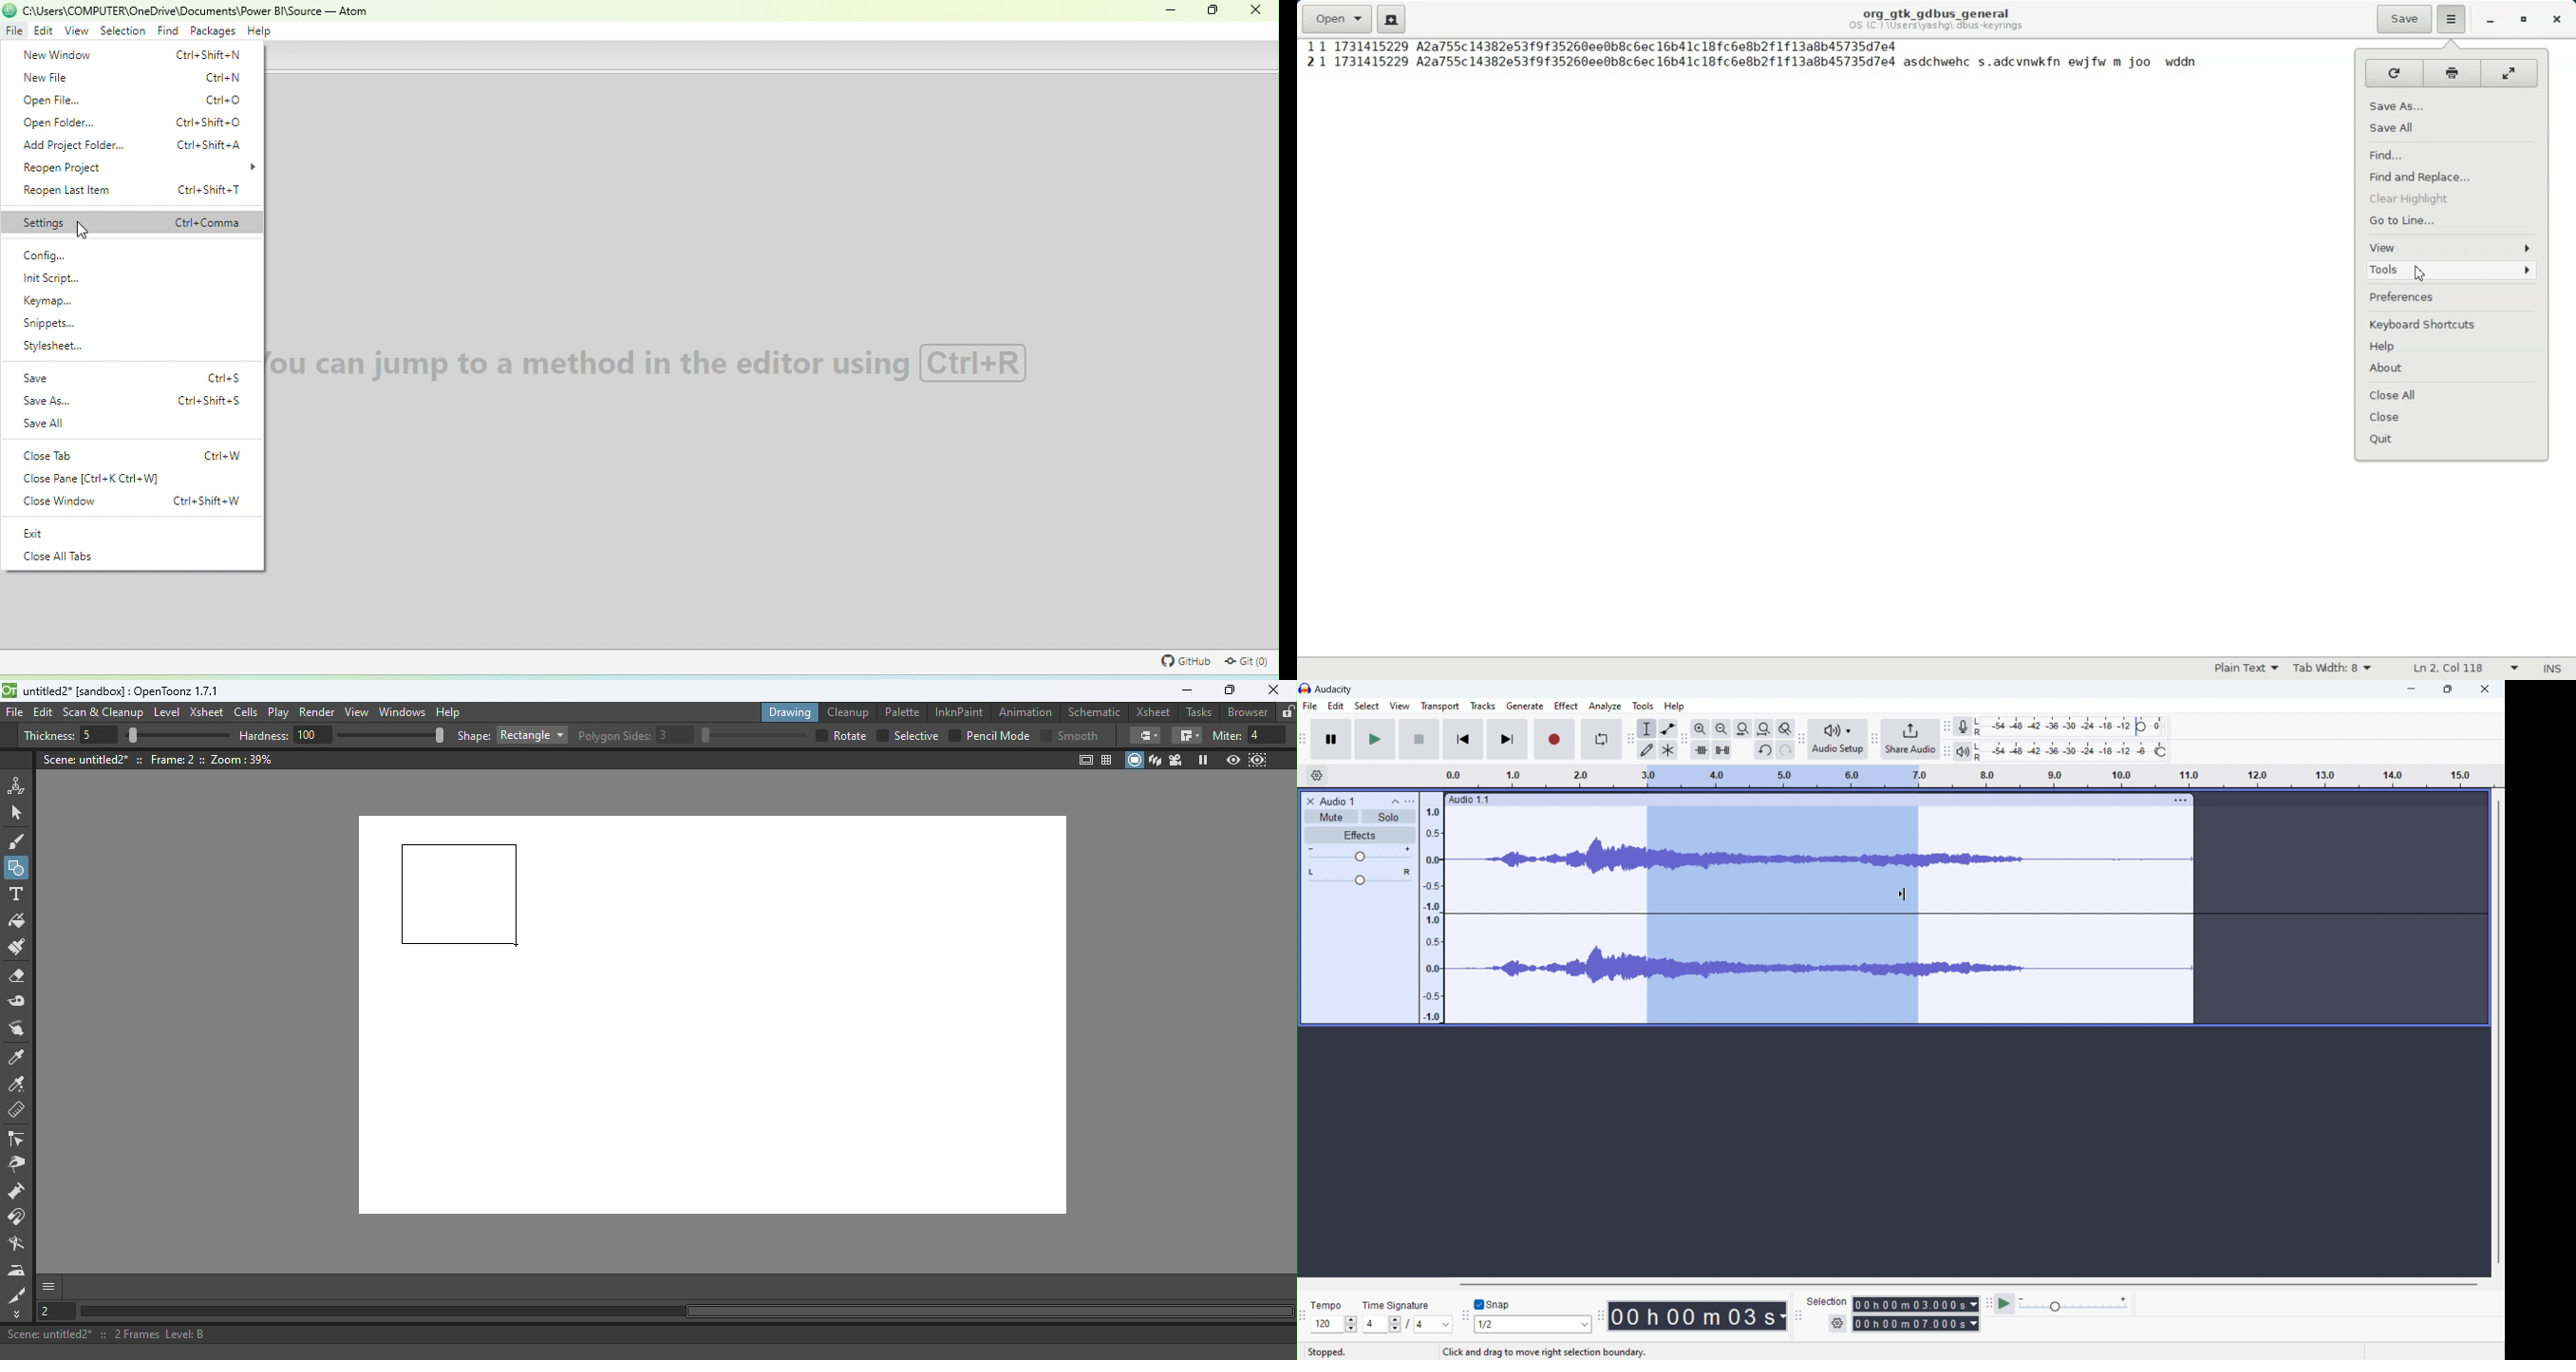 This screenshot has height=1372, width=2576. Describe the element at coordinates (1095, 712) in the screenshot. I see `Schematic` at that location.